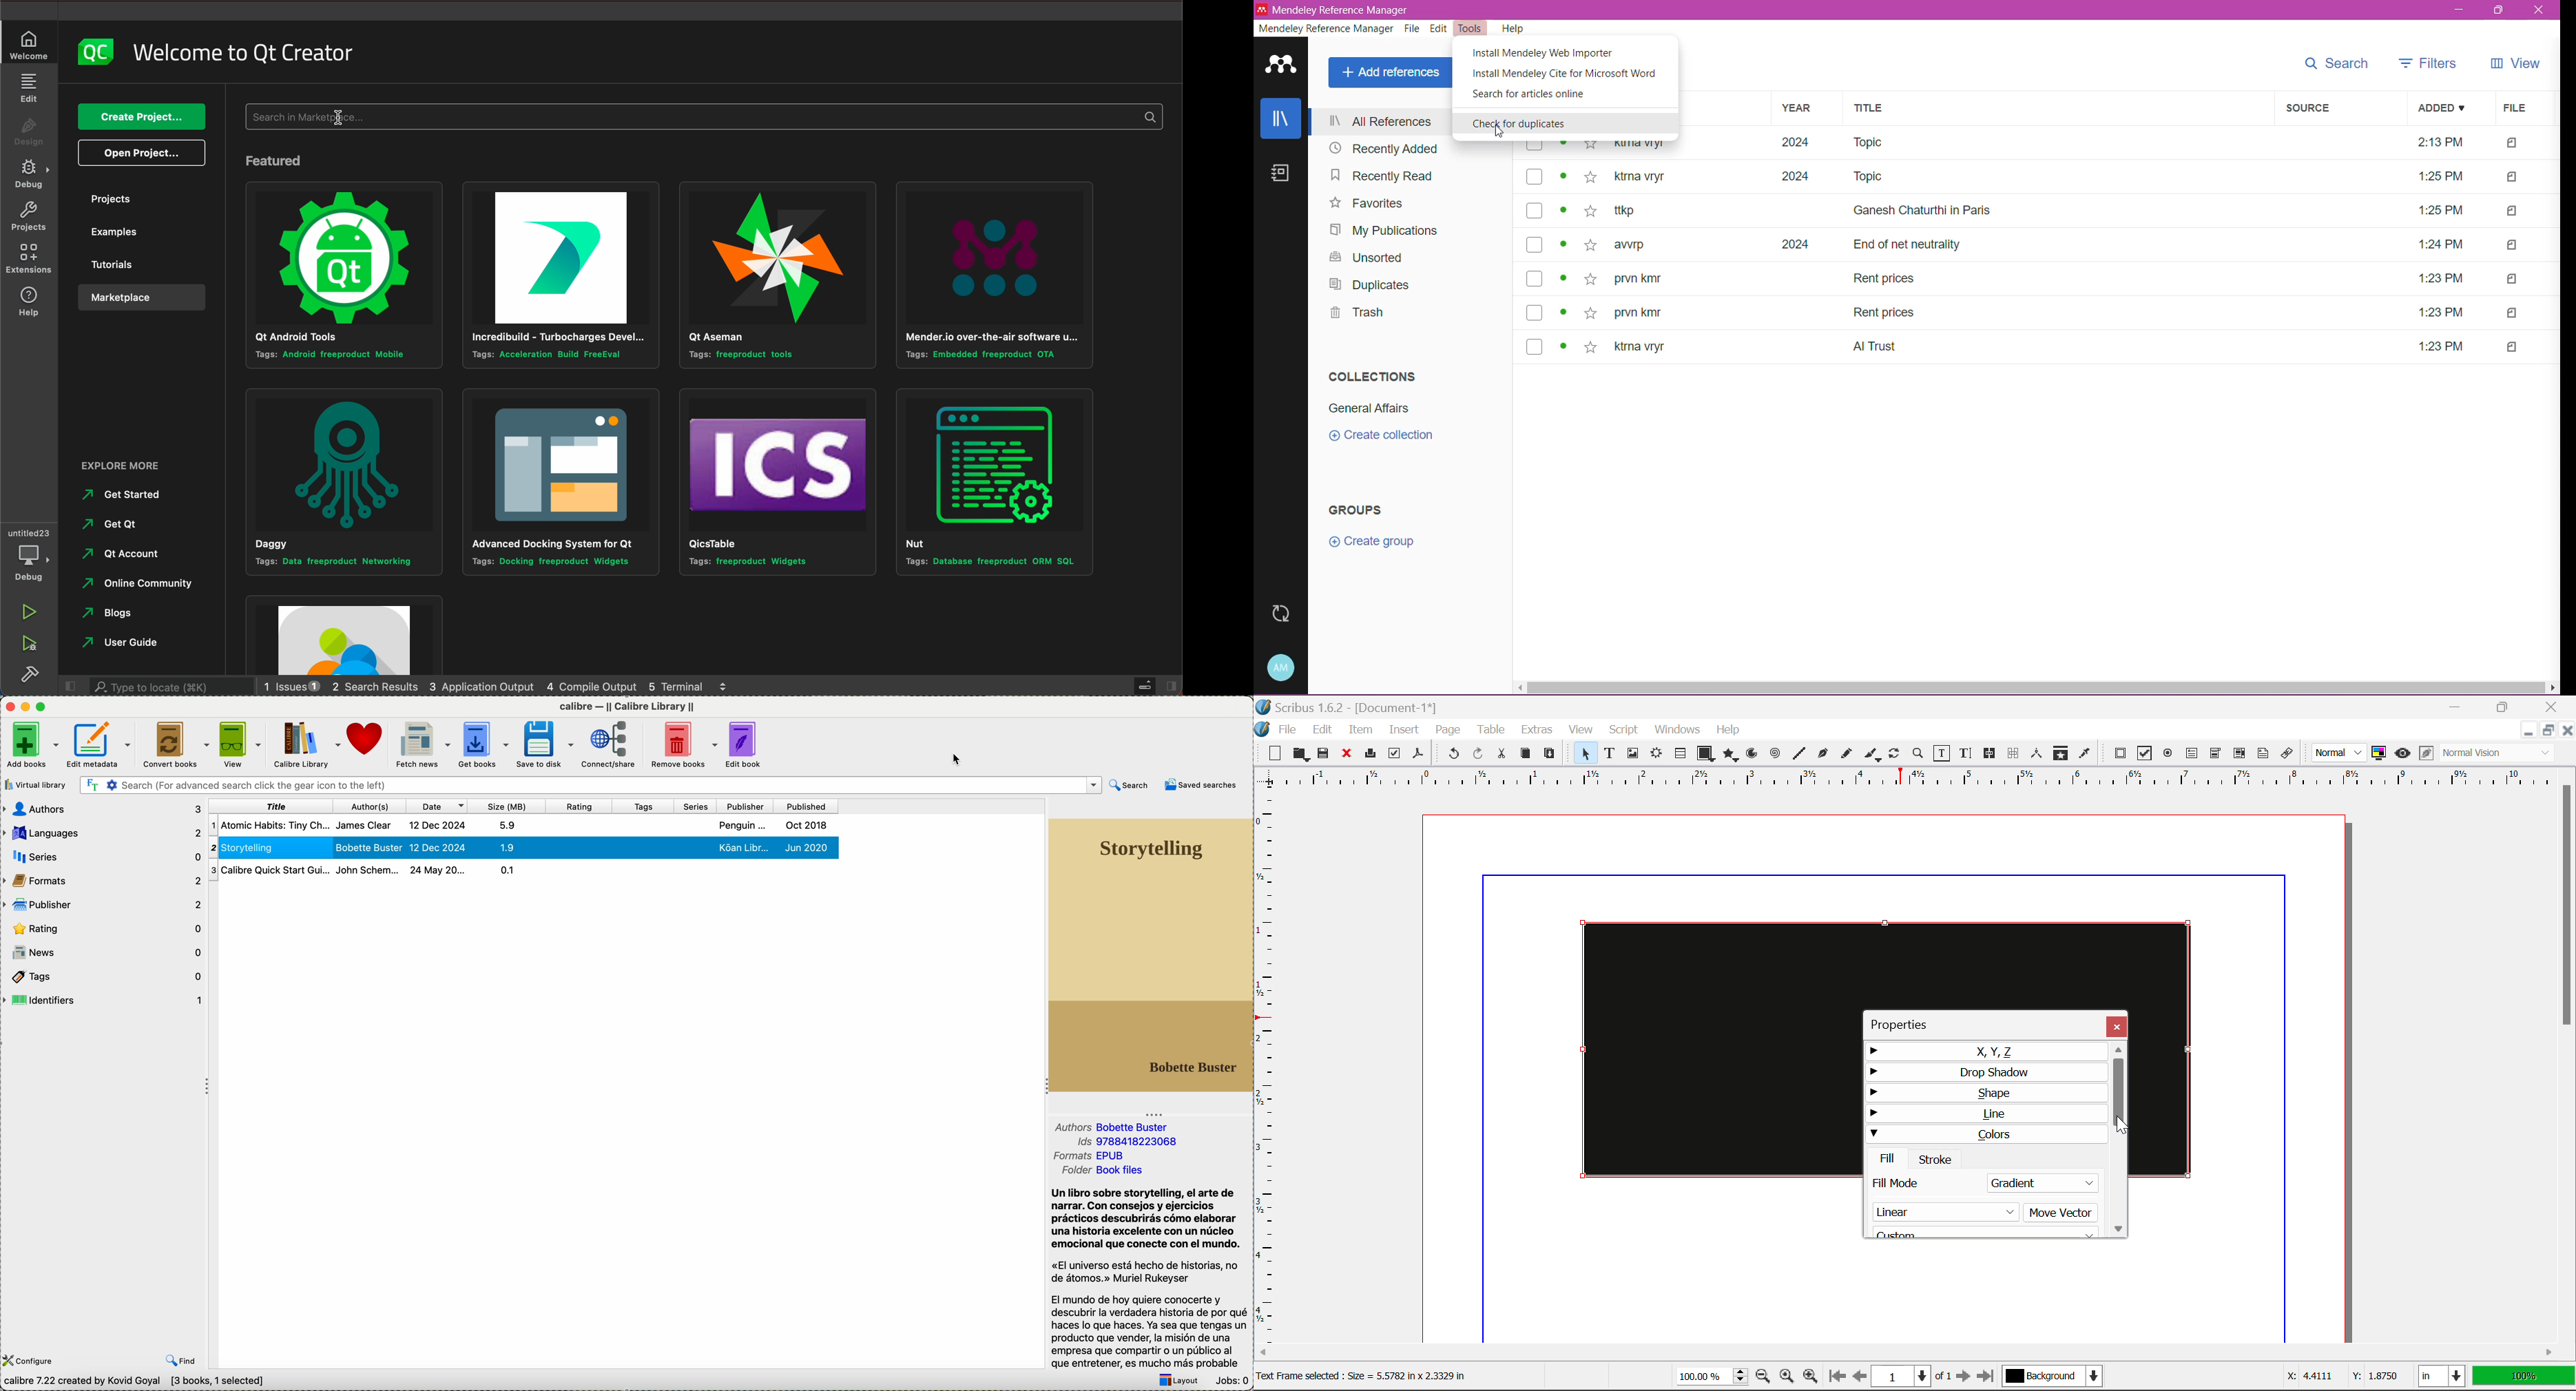 The height and width of the screenshot is (1400, 2576). I want to click on formats, so click(103, 878).